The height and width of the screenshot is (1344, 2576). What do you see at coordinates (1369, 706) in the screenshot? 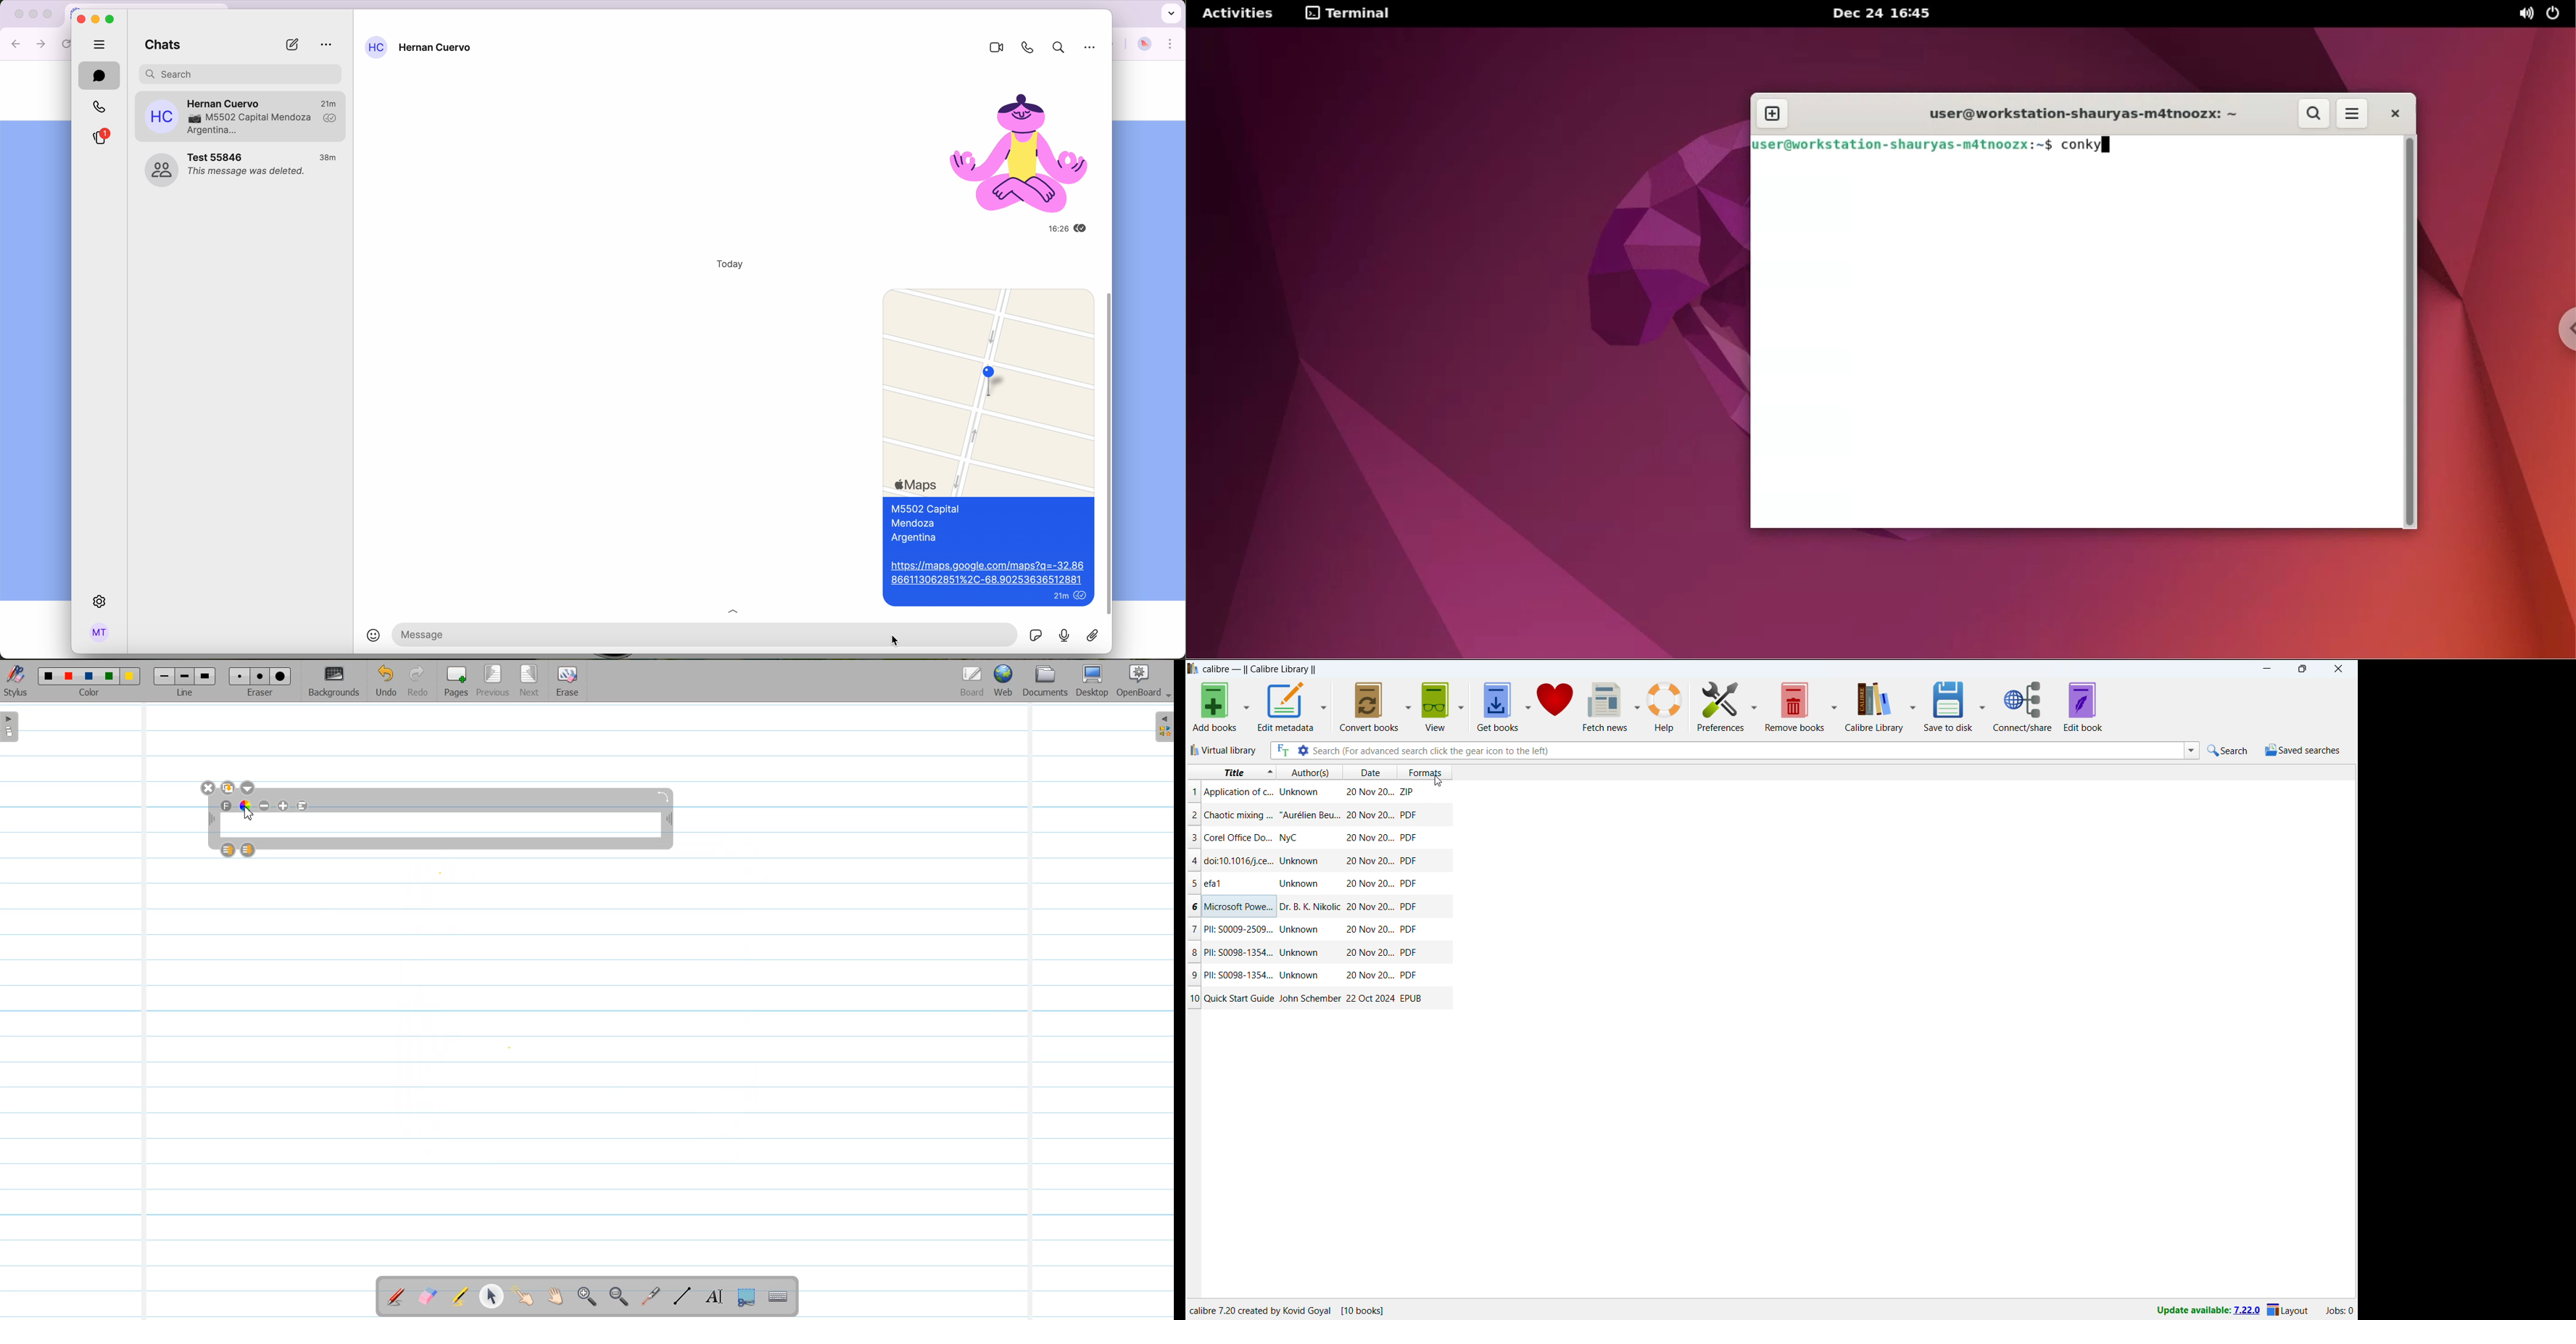
I see `convert books` at bounding box center [1369, 706].